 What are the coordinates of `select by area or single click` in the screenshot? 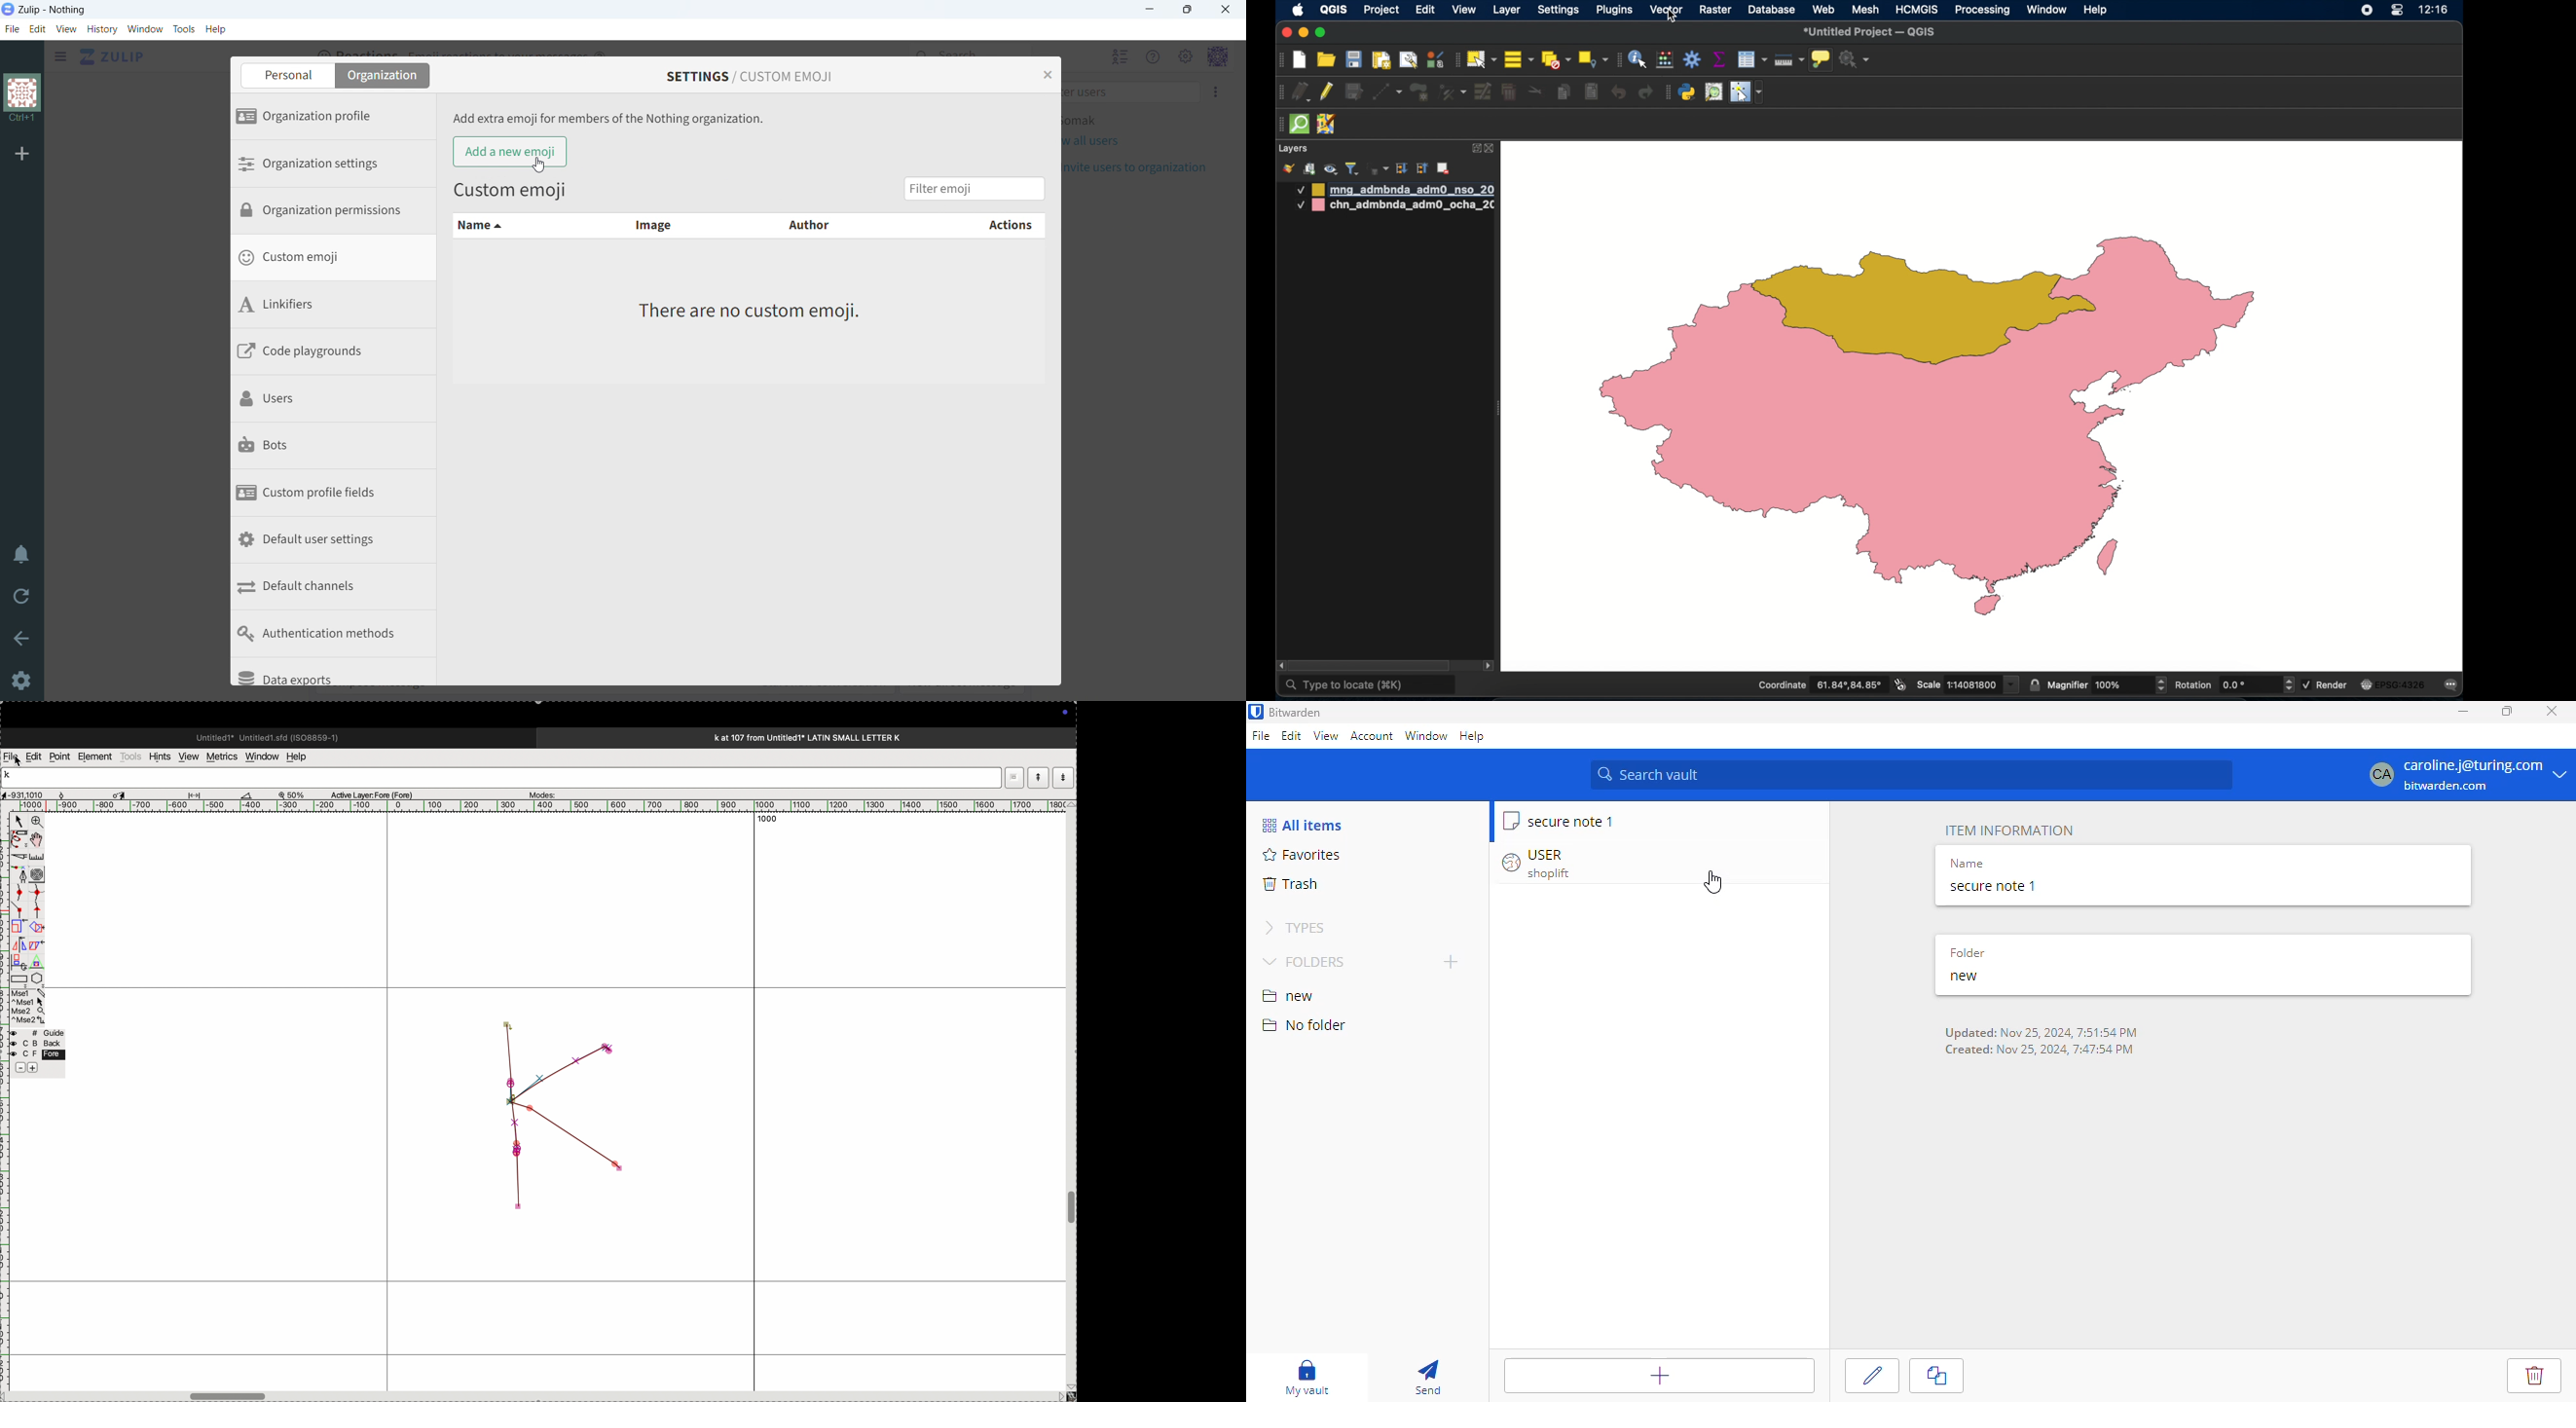 It's located at (1483, 58).